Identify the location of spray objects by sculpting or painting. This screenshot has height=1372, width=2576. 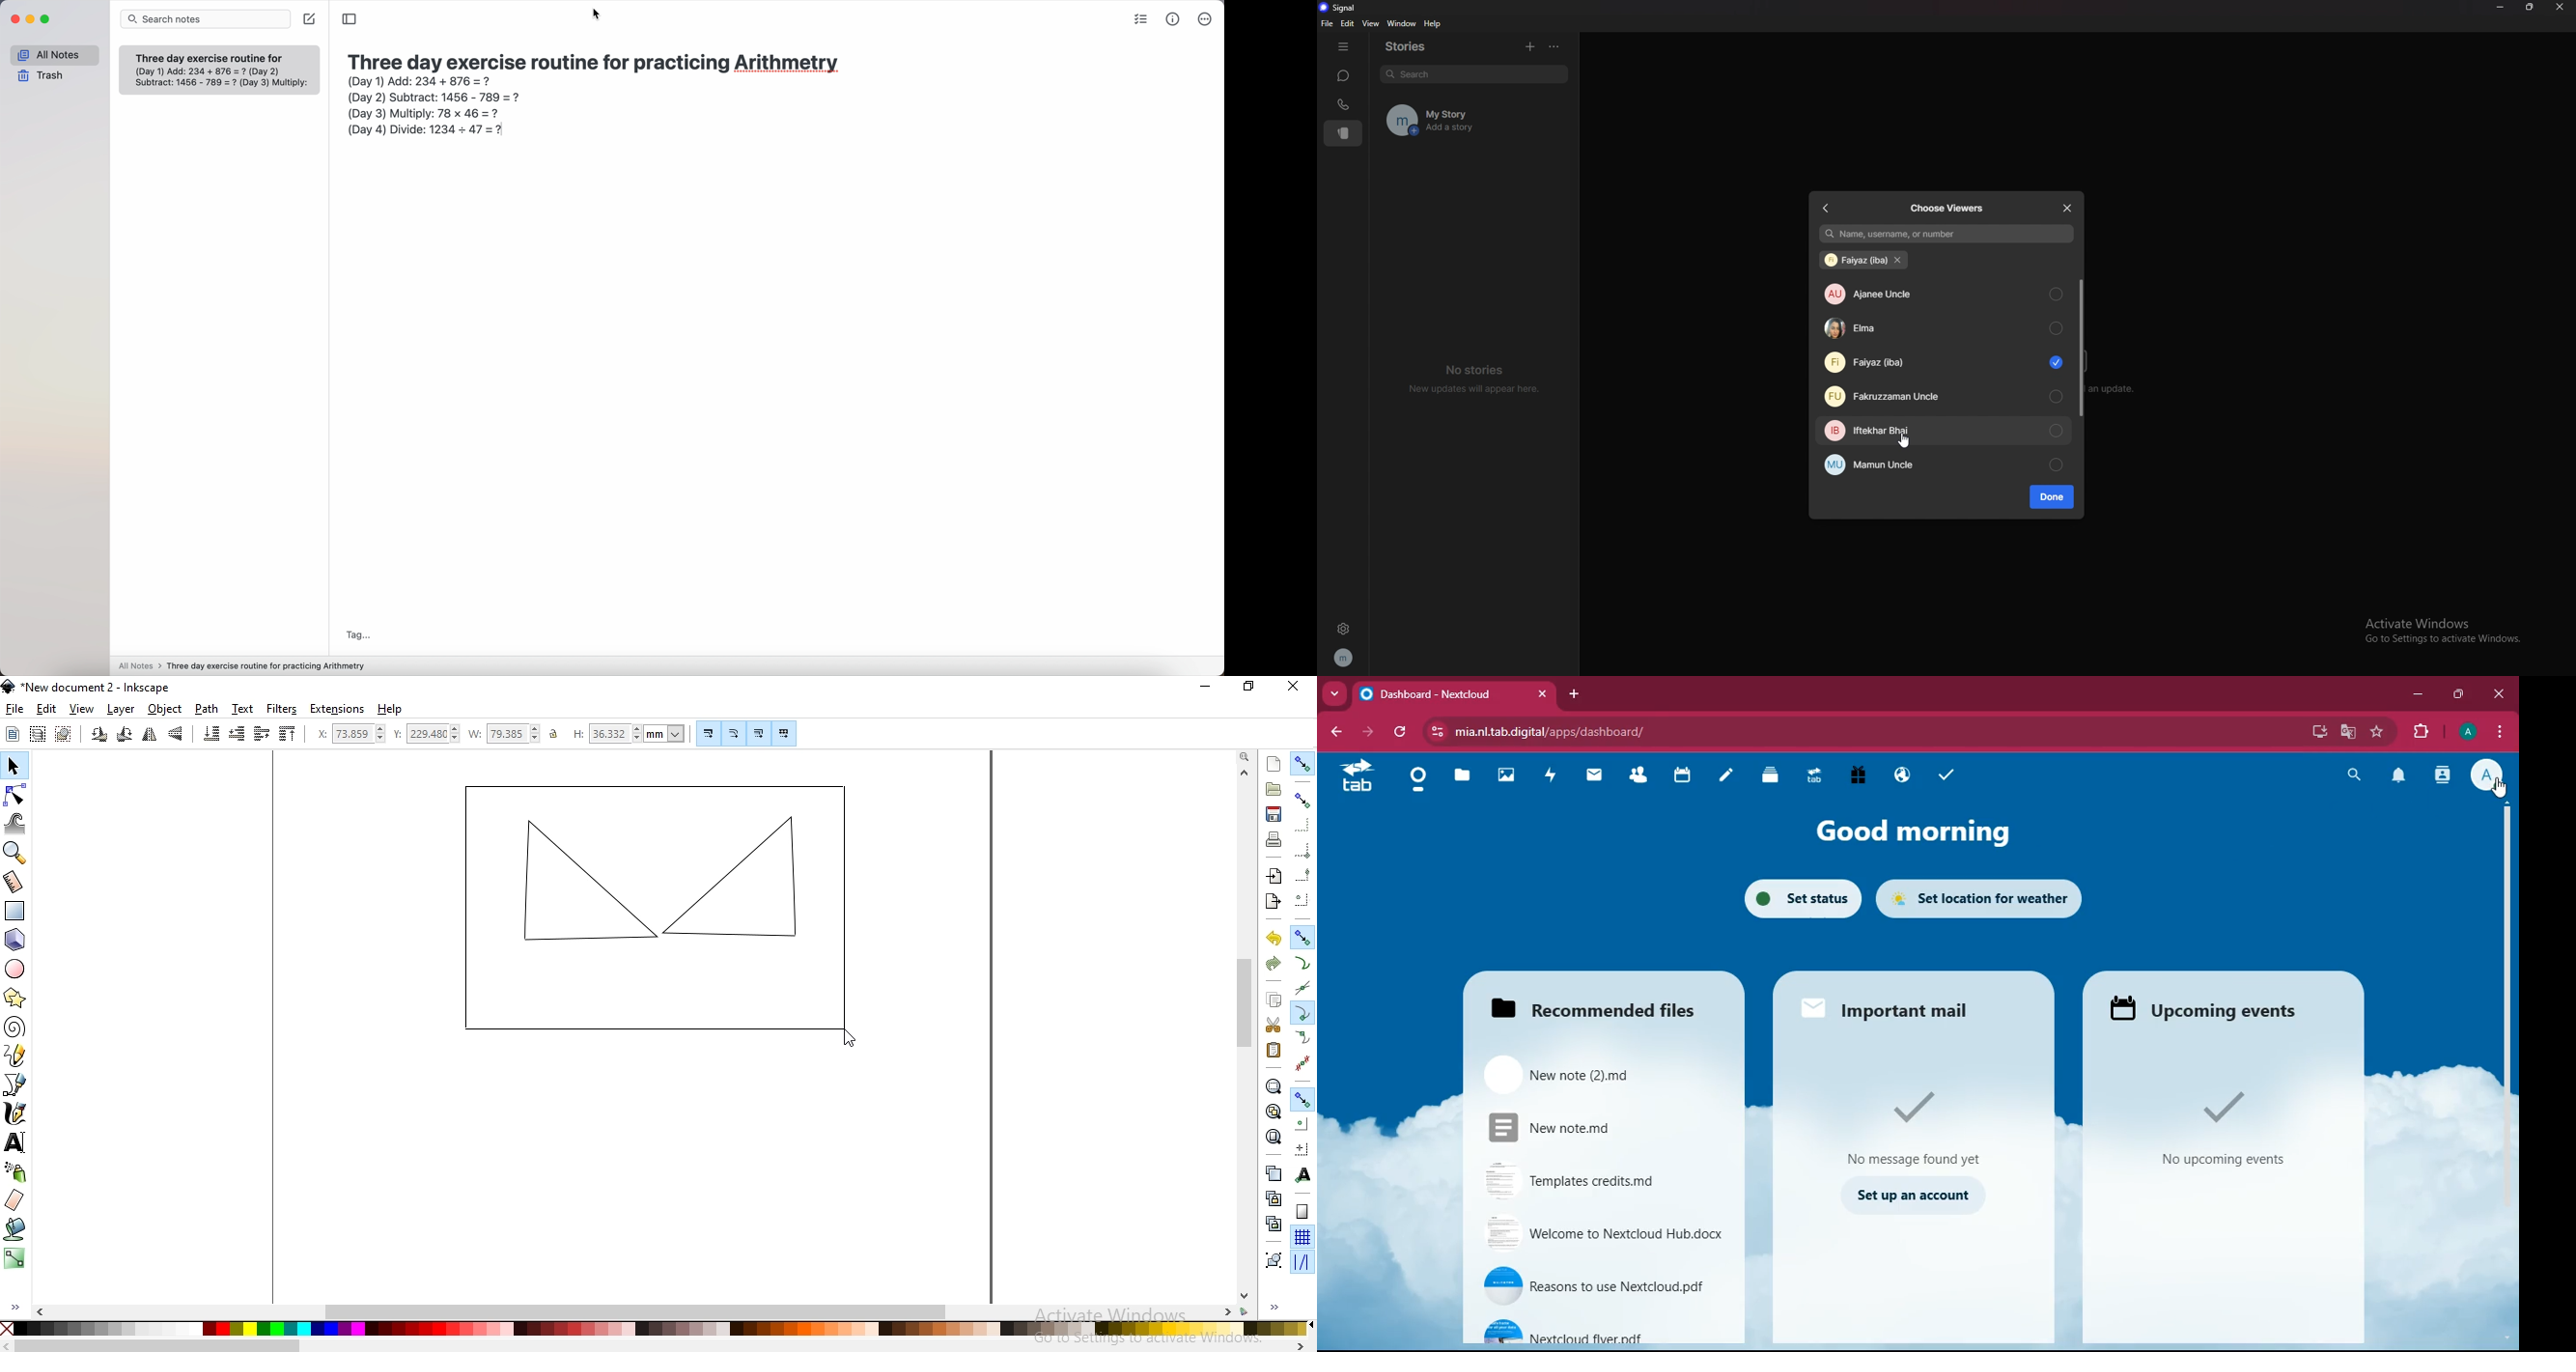
(16, 1173).